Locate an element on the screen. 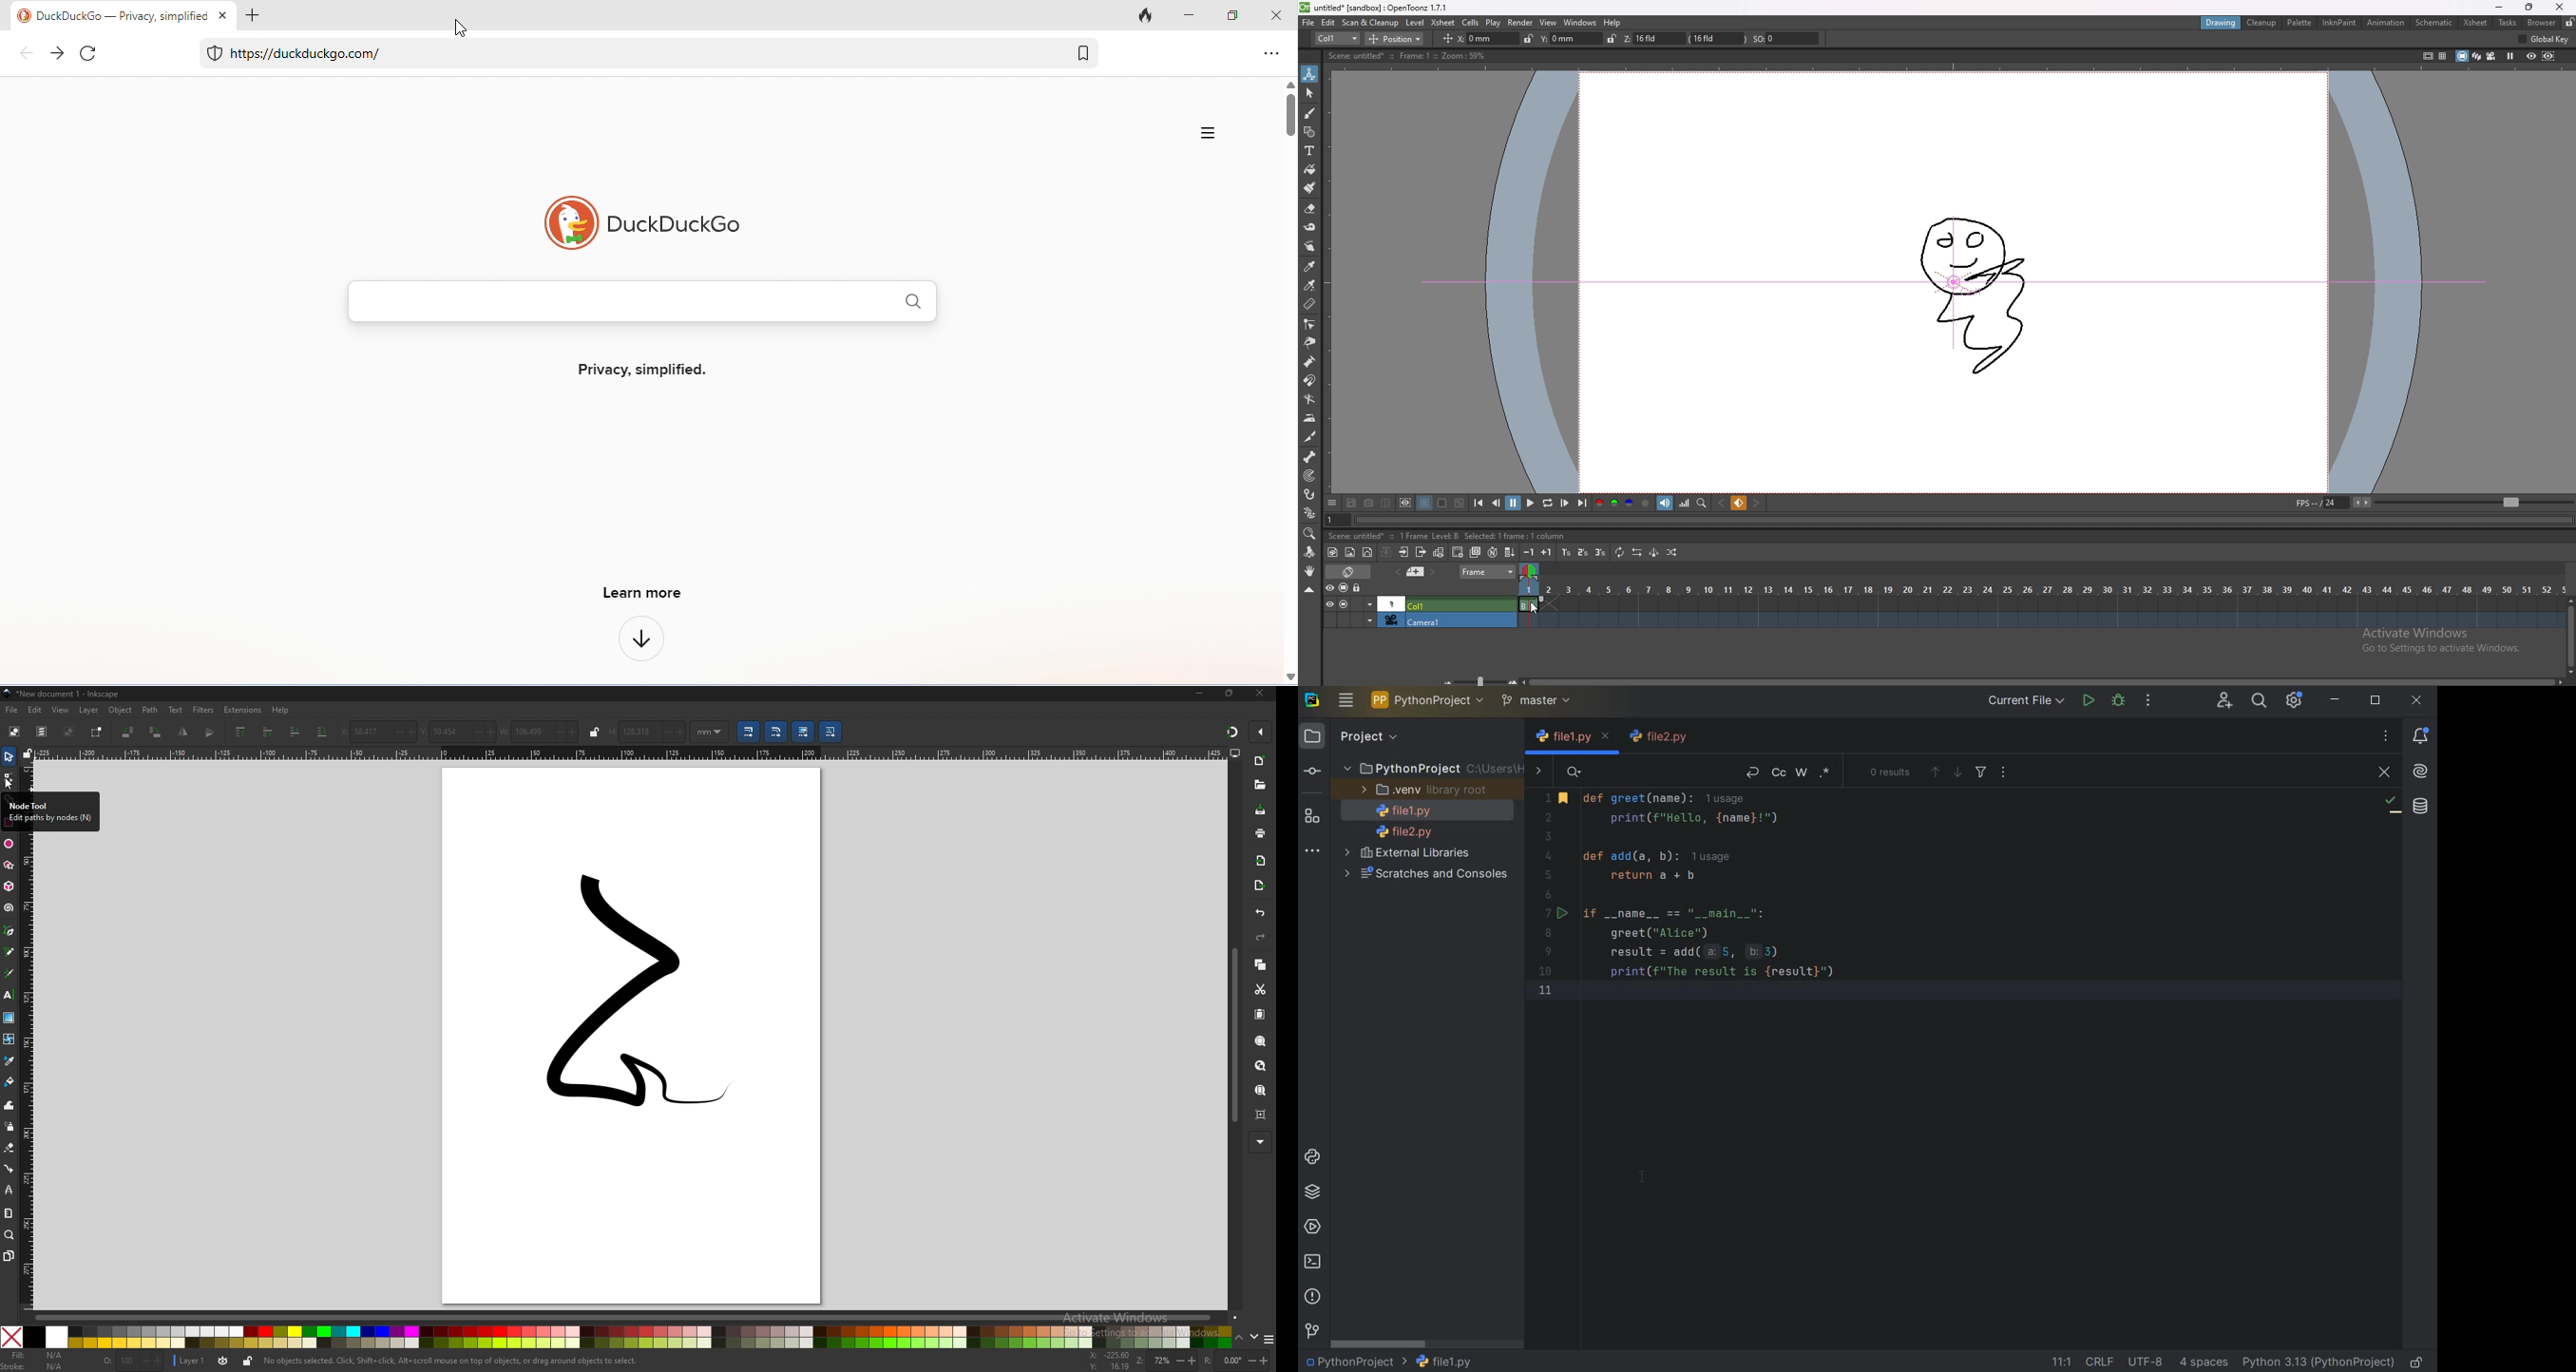 Image resolution: width=2576 pixels, height=1372 pixels. pages is located at coordinates (9, 1256).